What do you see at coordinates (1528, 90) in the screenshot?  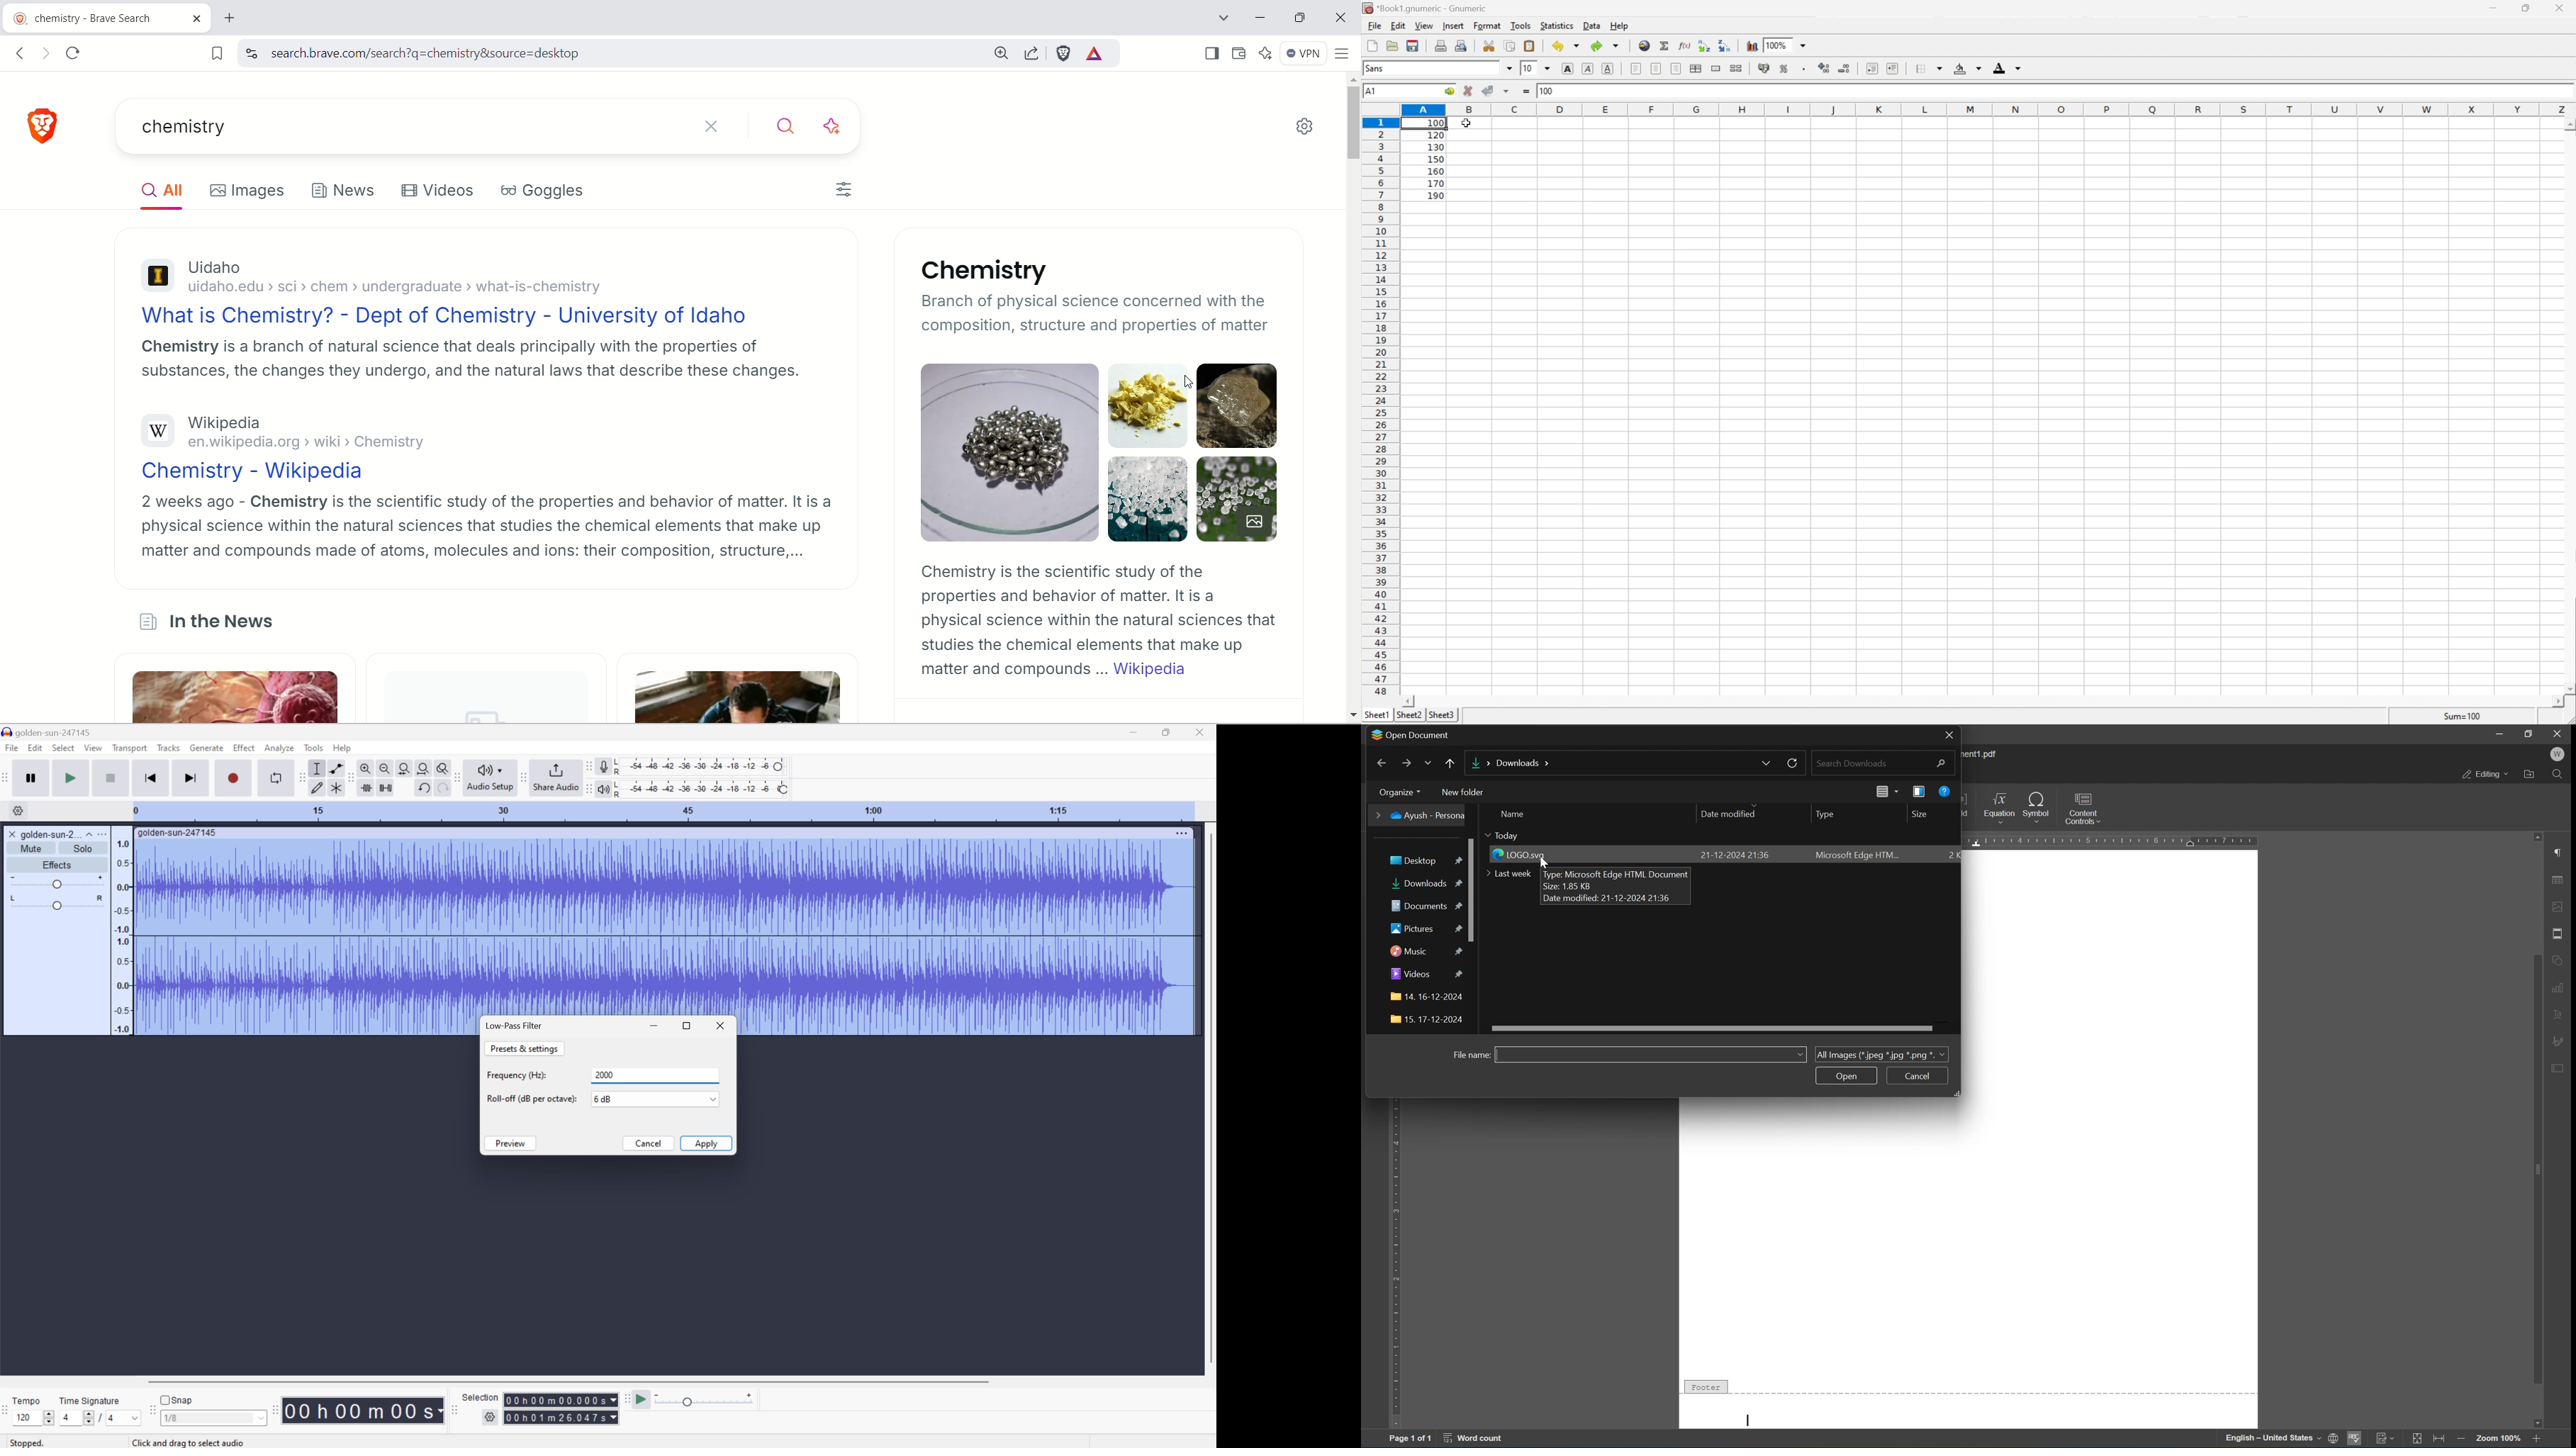 I see `Enter formula` at bounding box center [1528, 90].